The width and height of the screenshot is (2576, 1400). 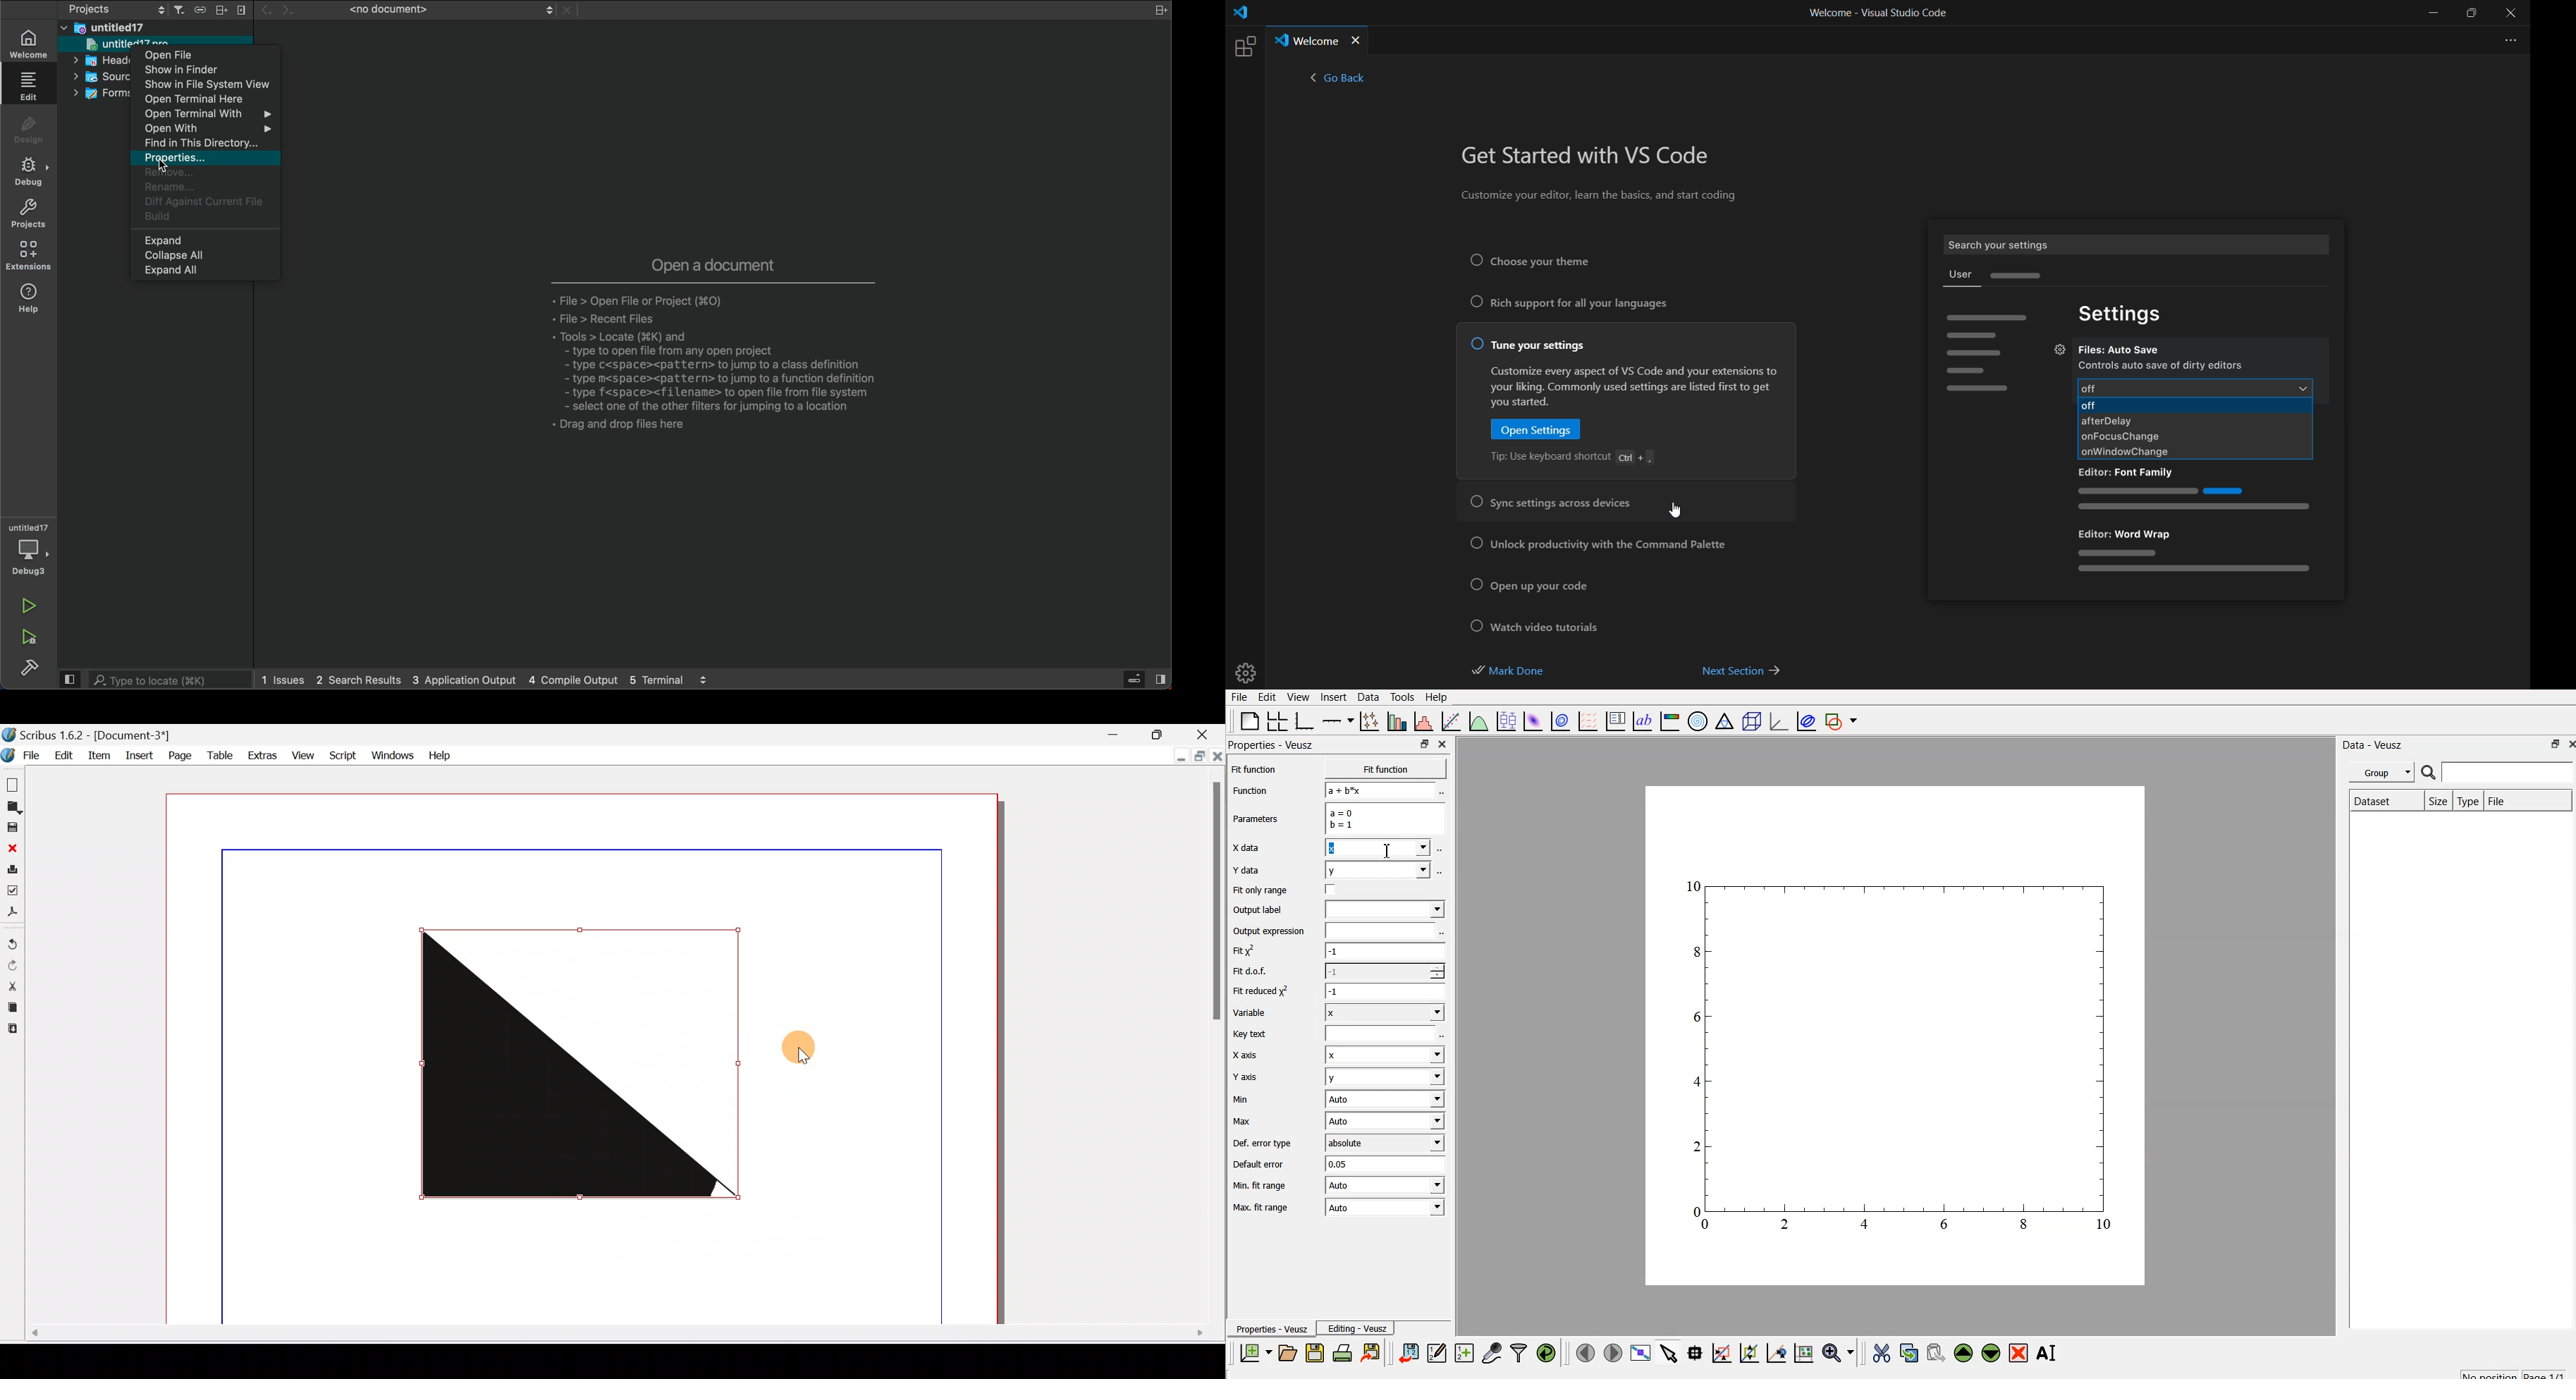 I want to click on click to zoom out on graph axes, so click(x=1749, y=1353).